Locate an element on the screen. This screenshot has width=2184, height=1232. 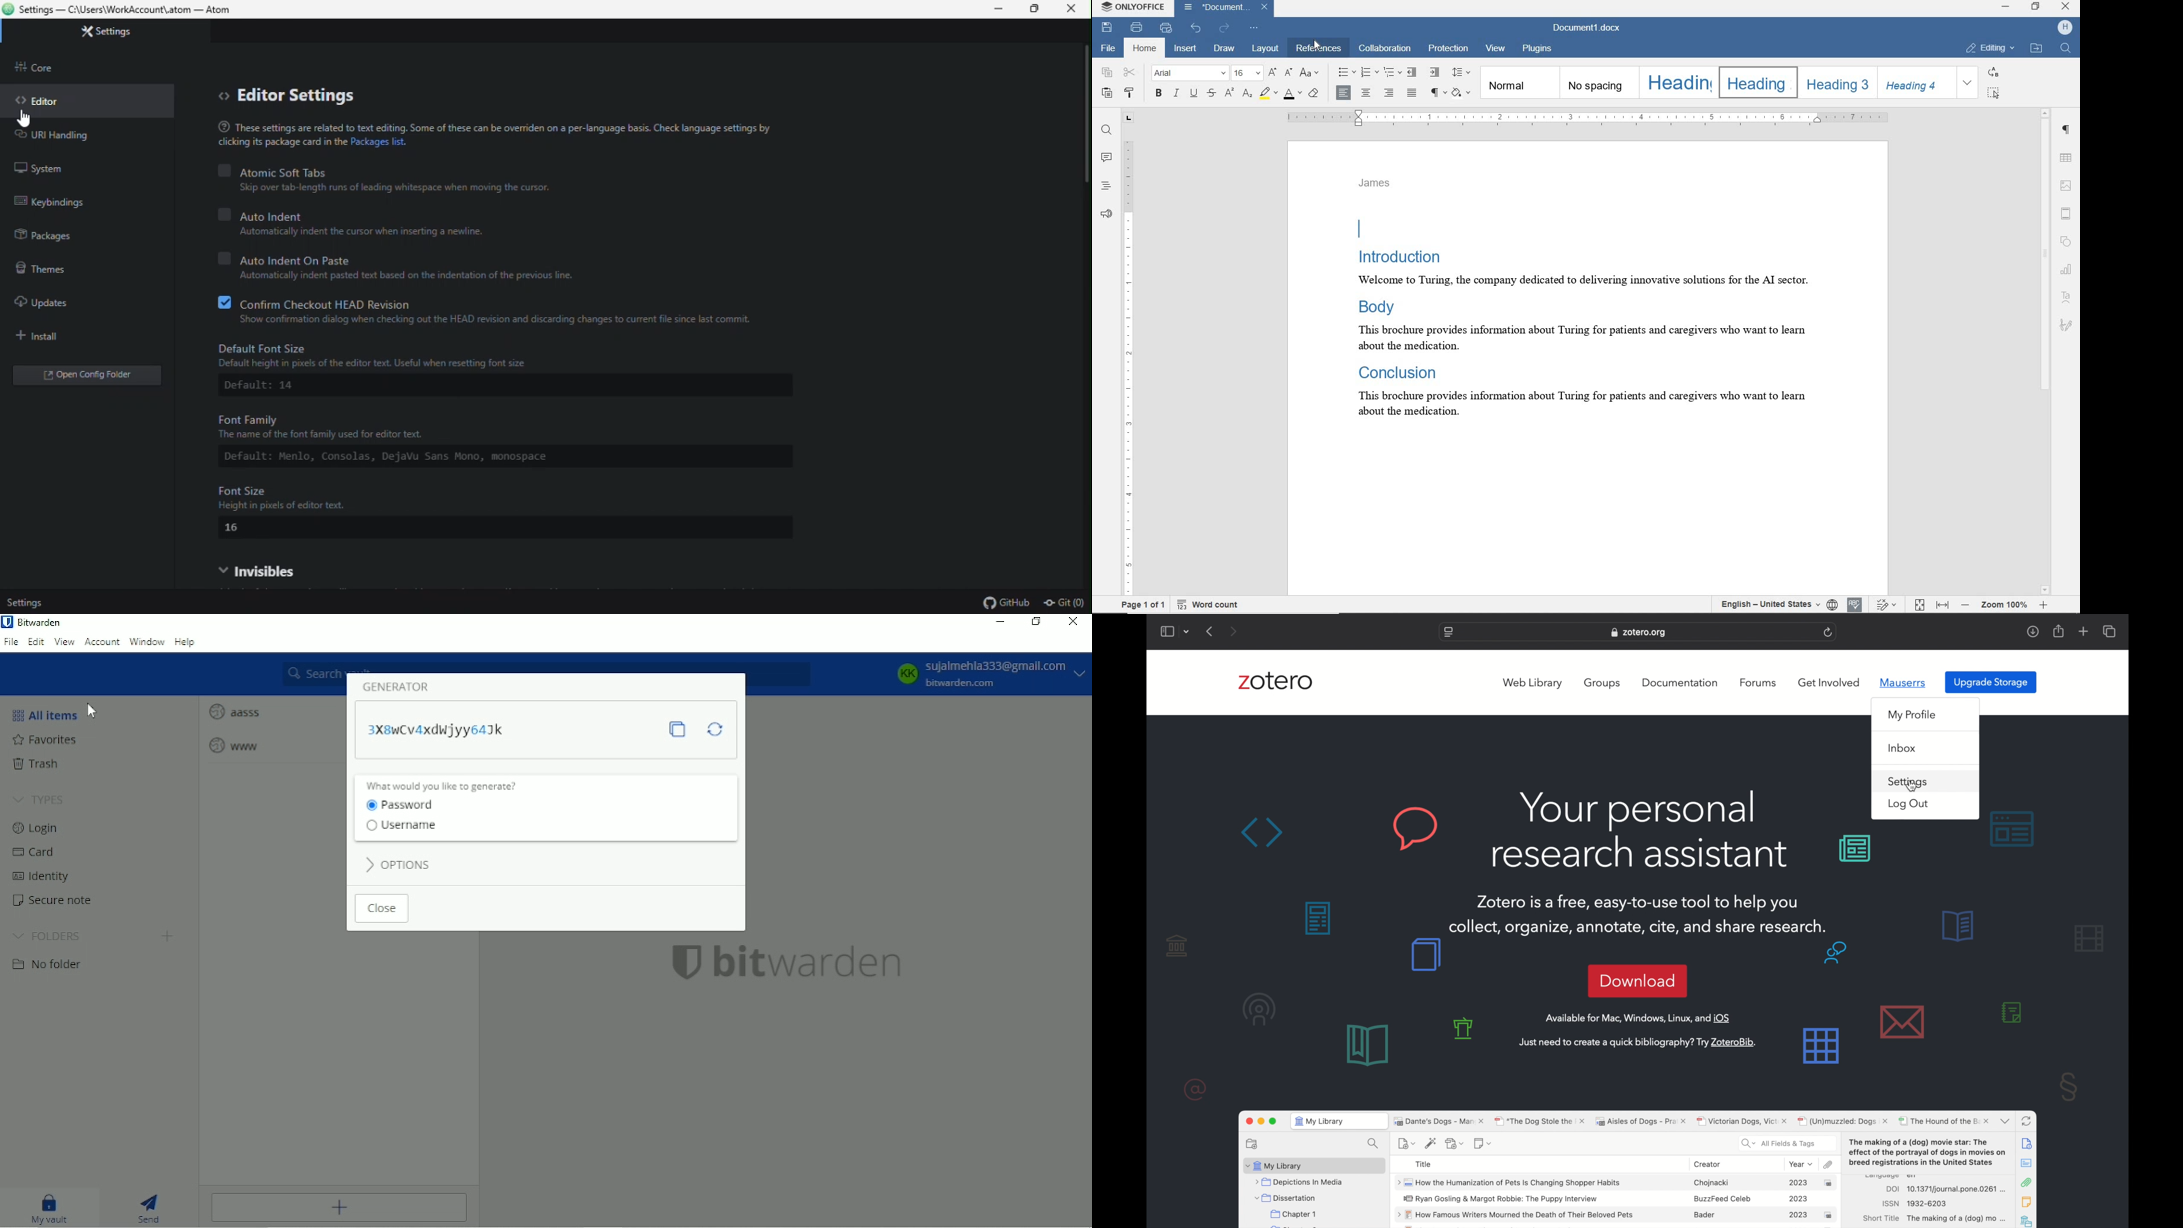
Settings is located at coordinates (32, 602).